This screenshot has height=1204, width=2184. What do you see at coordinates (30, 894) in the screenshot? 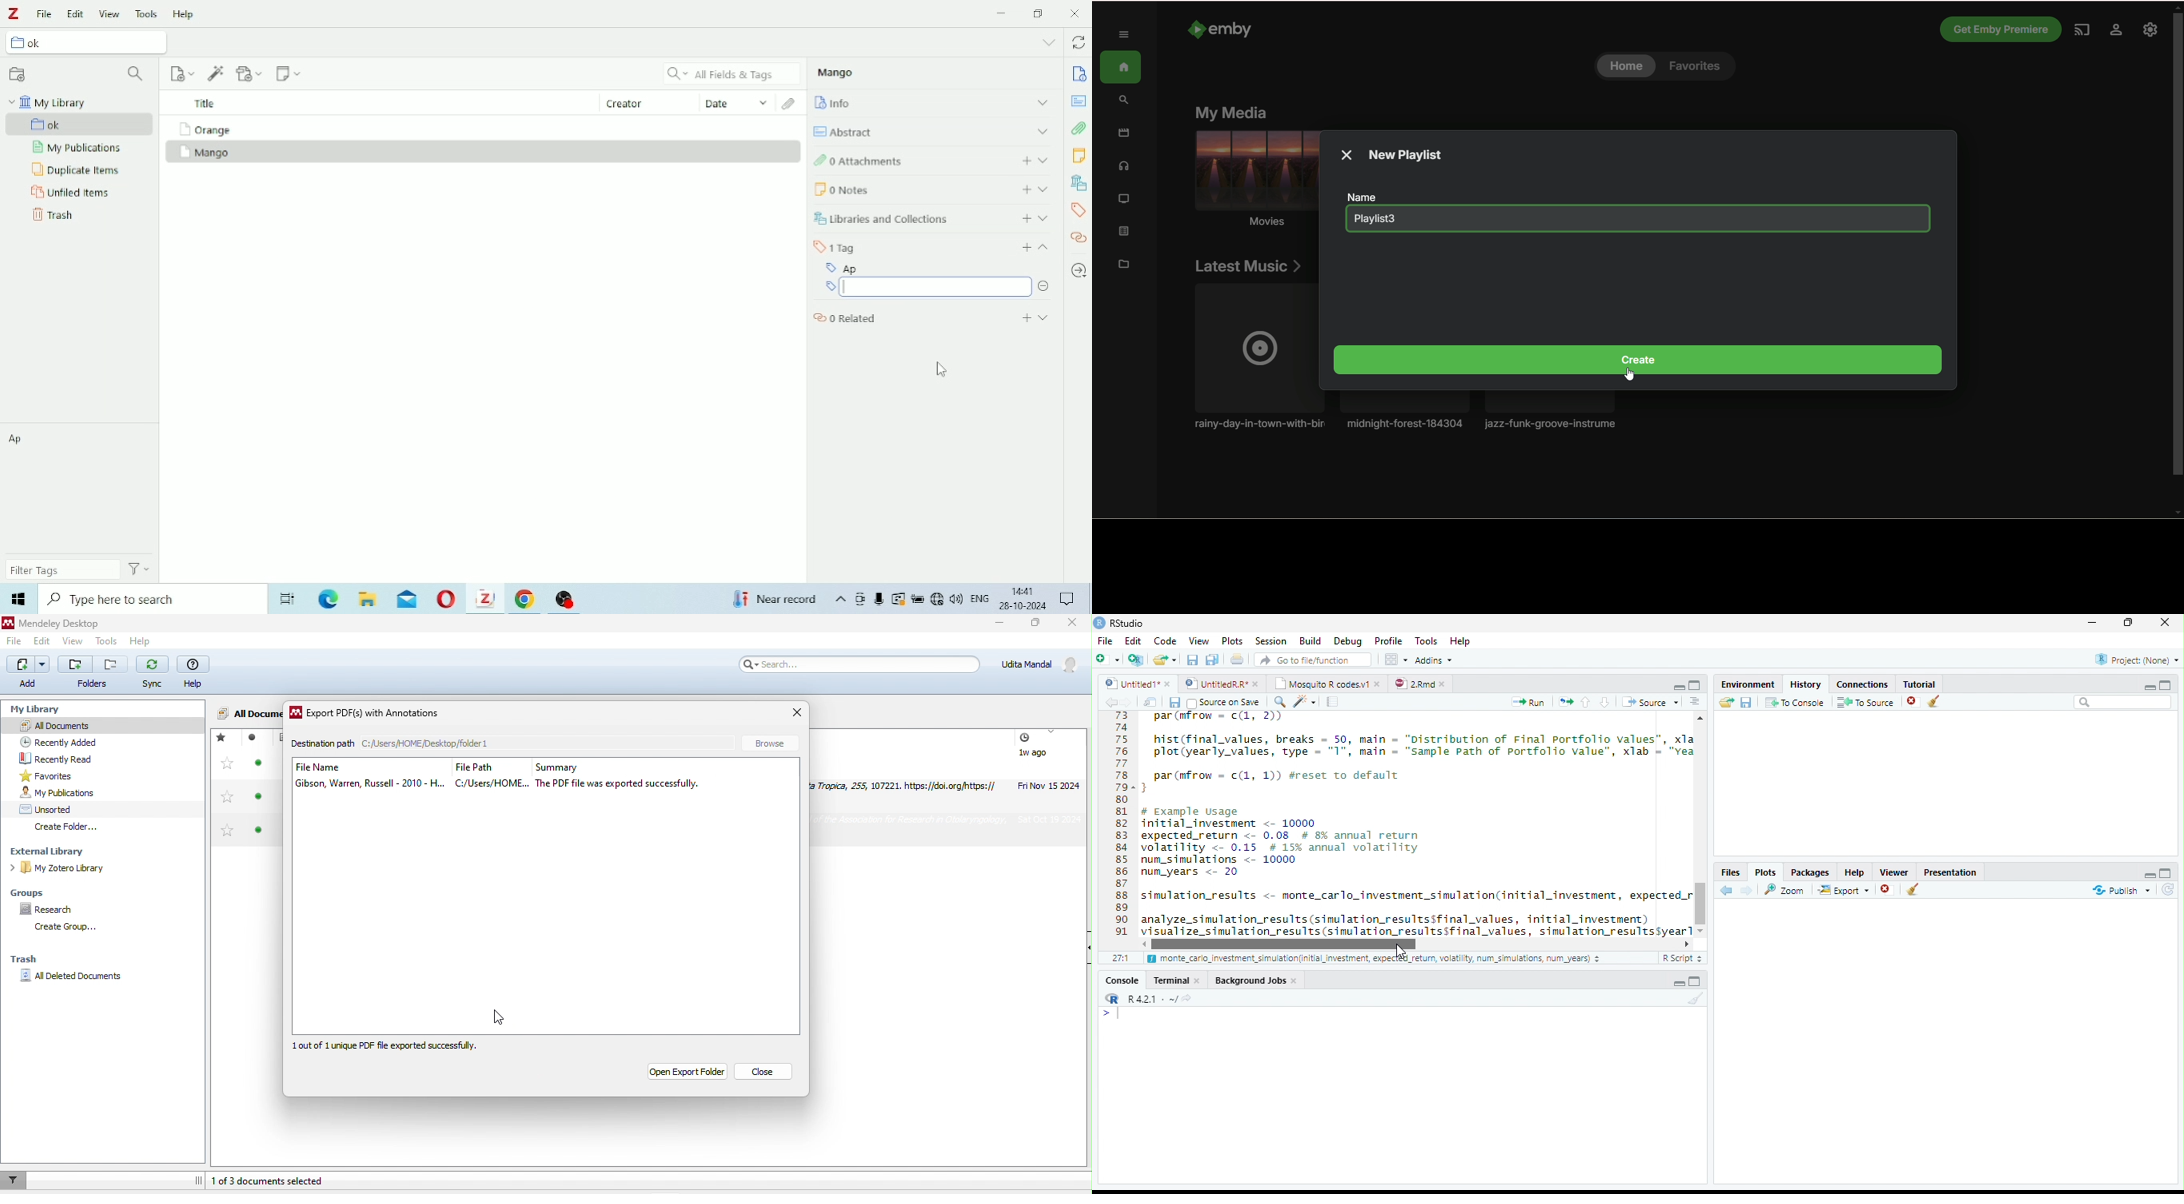
I see `groups` at bounding box center [30, 894].